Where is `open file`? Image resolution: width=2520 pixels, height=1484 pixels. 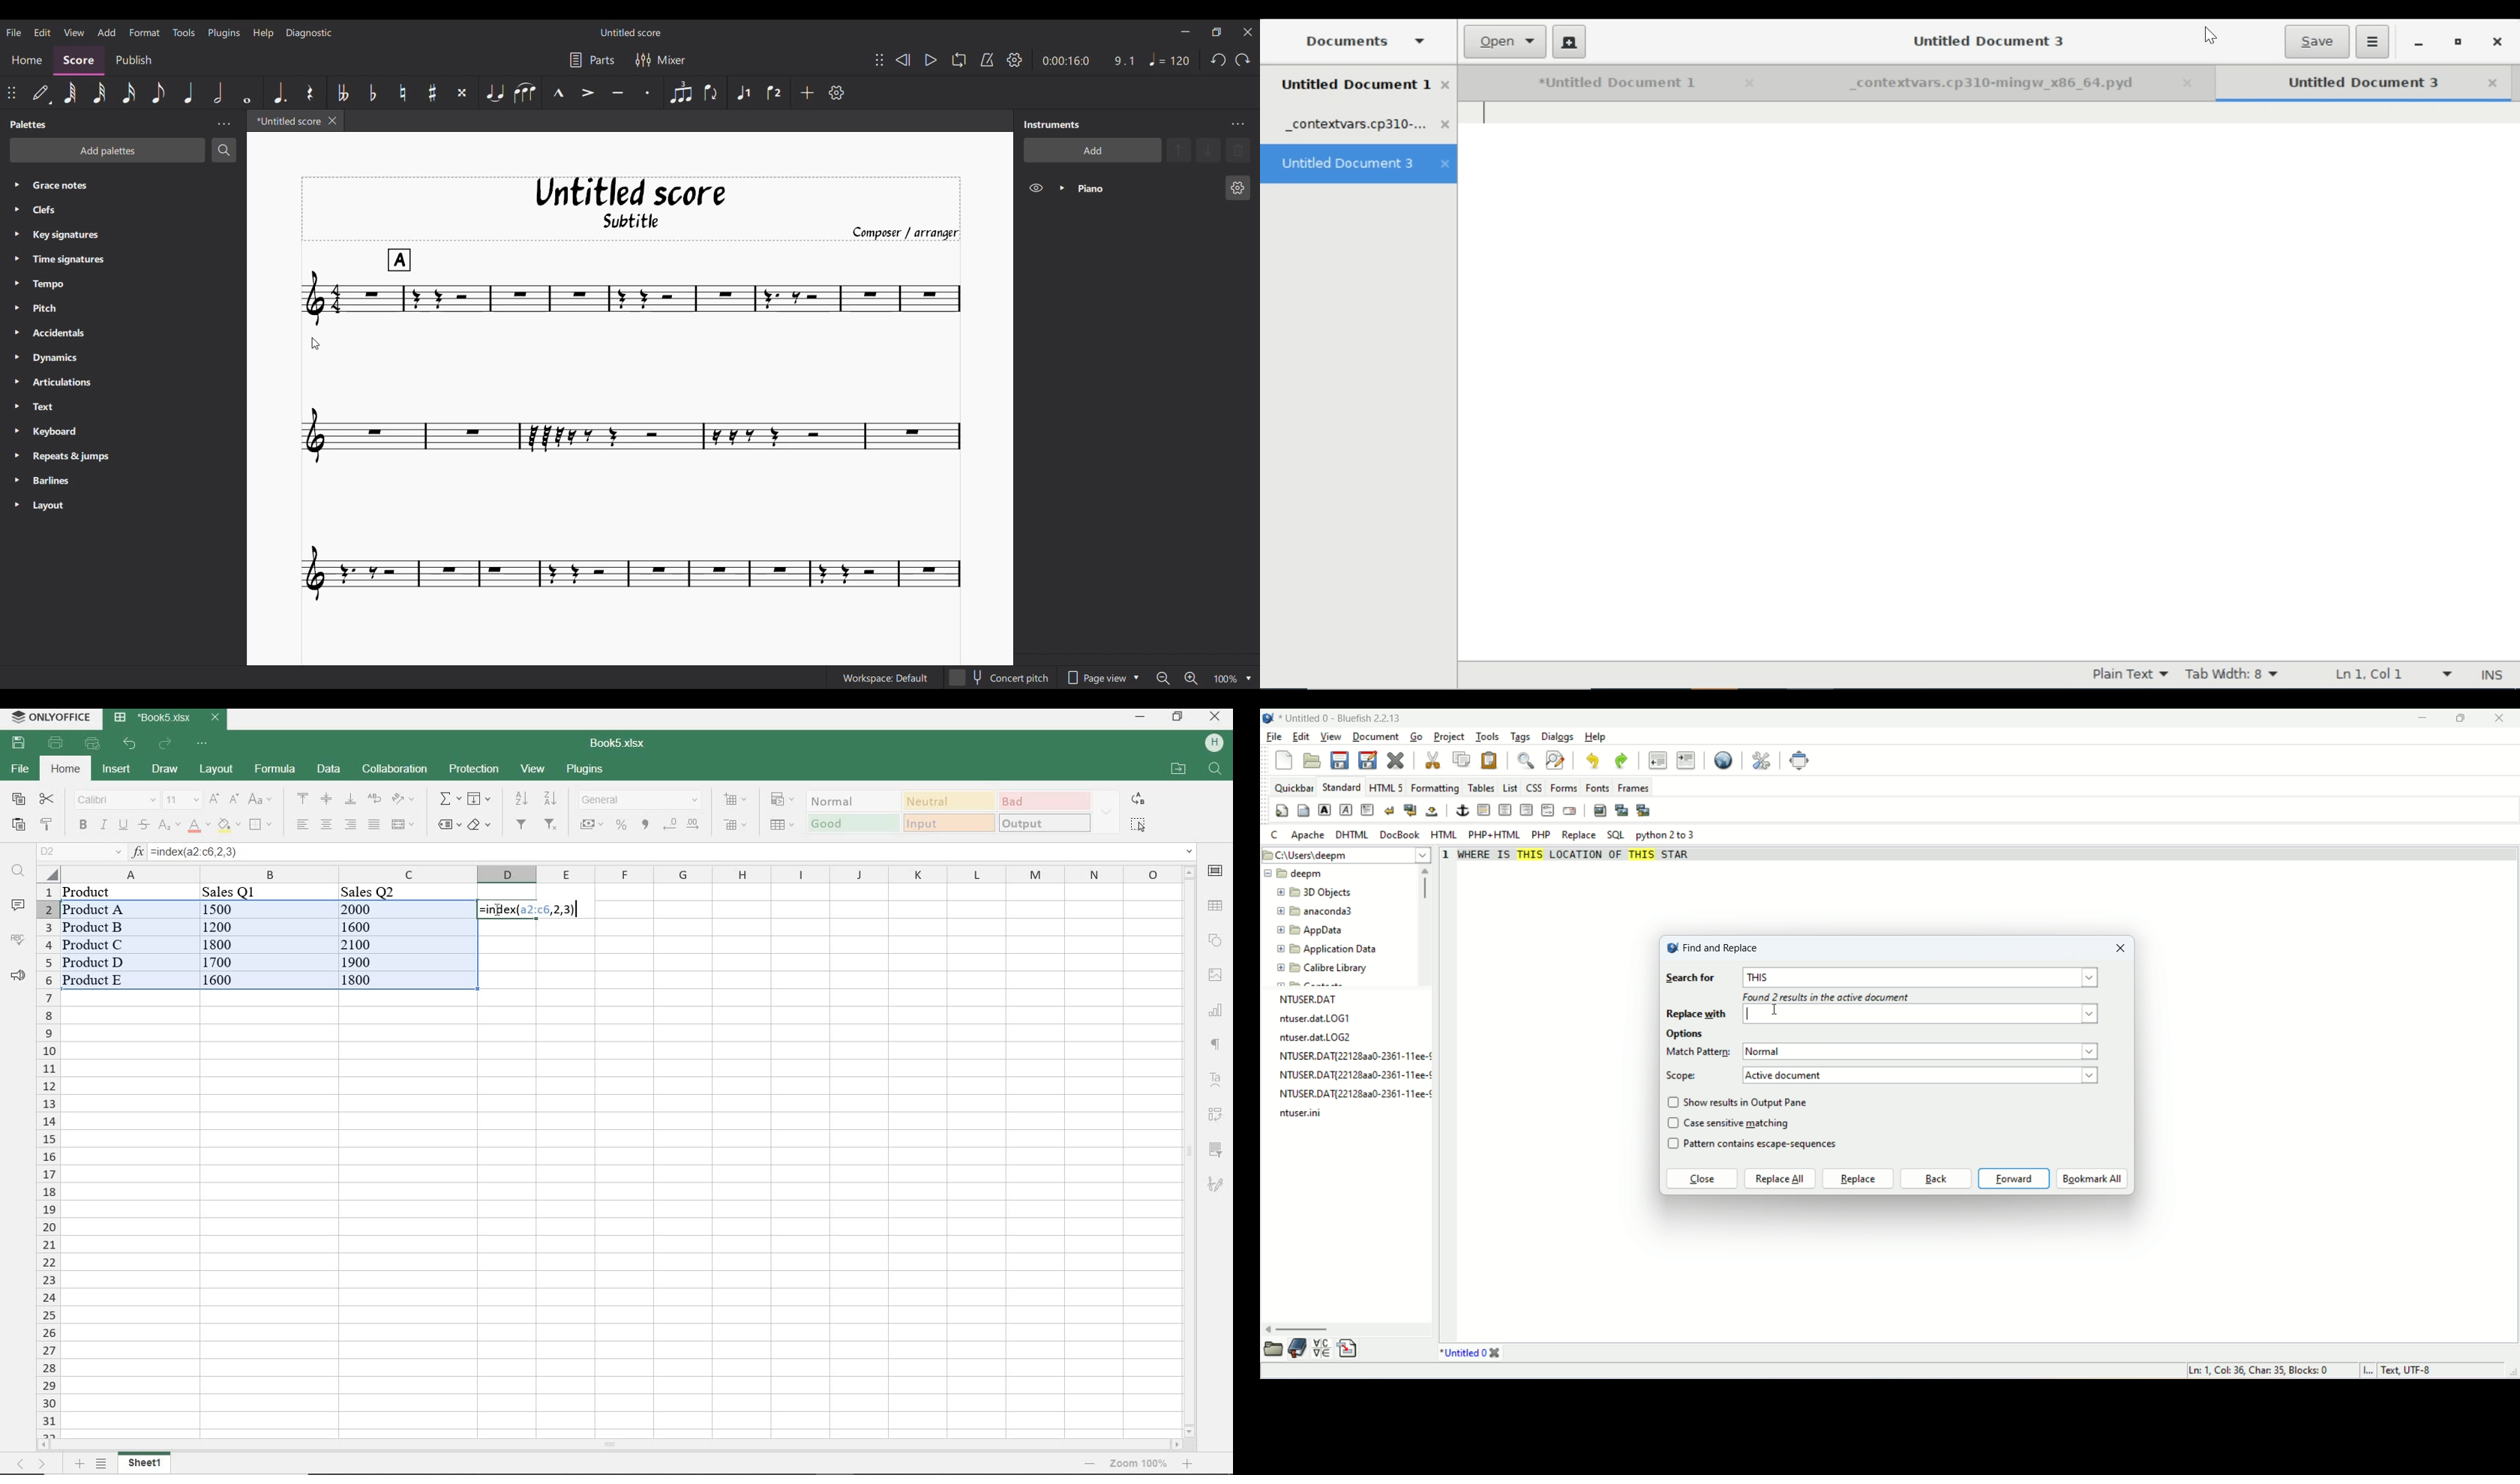 open file is located at coordinates (1311, 761).